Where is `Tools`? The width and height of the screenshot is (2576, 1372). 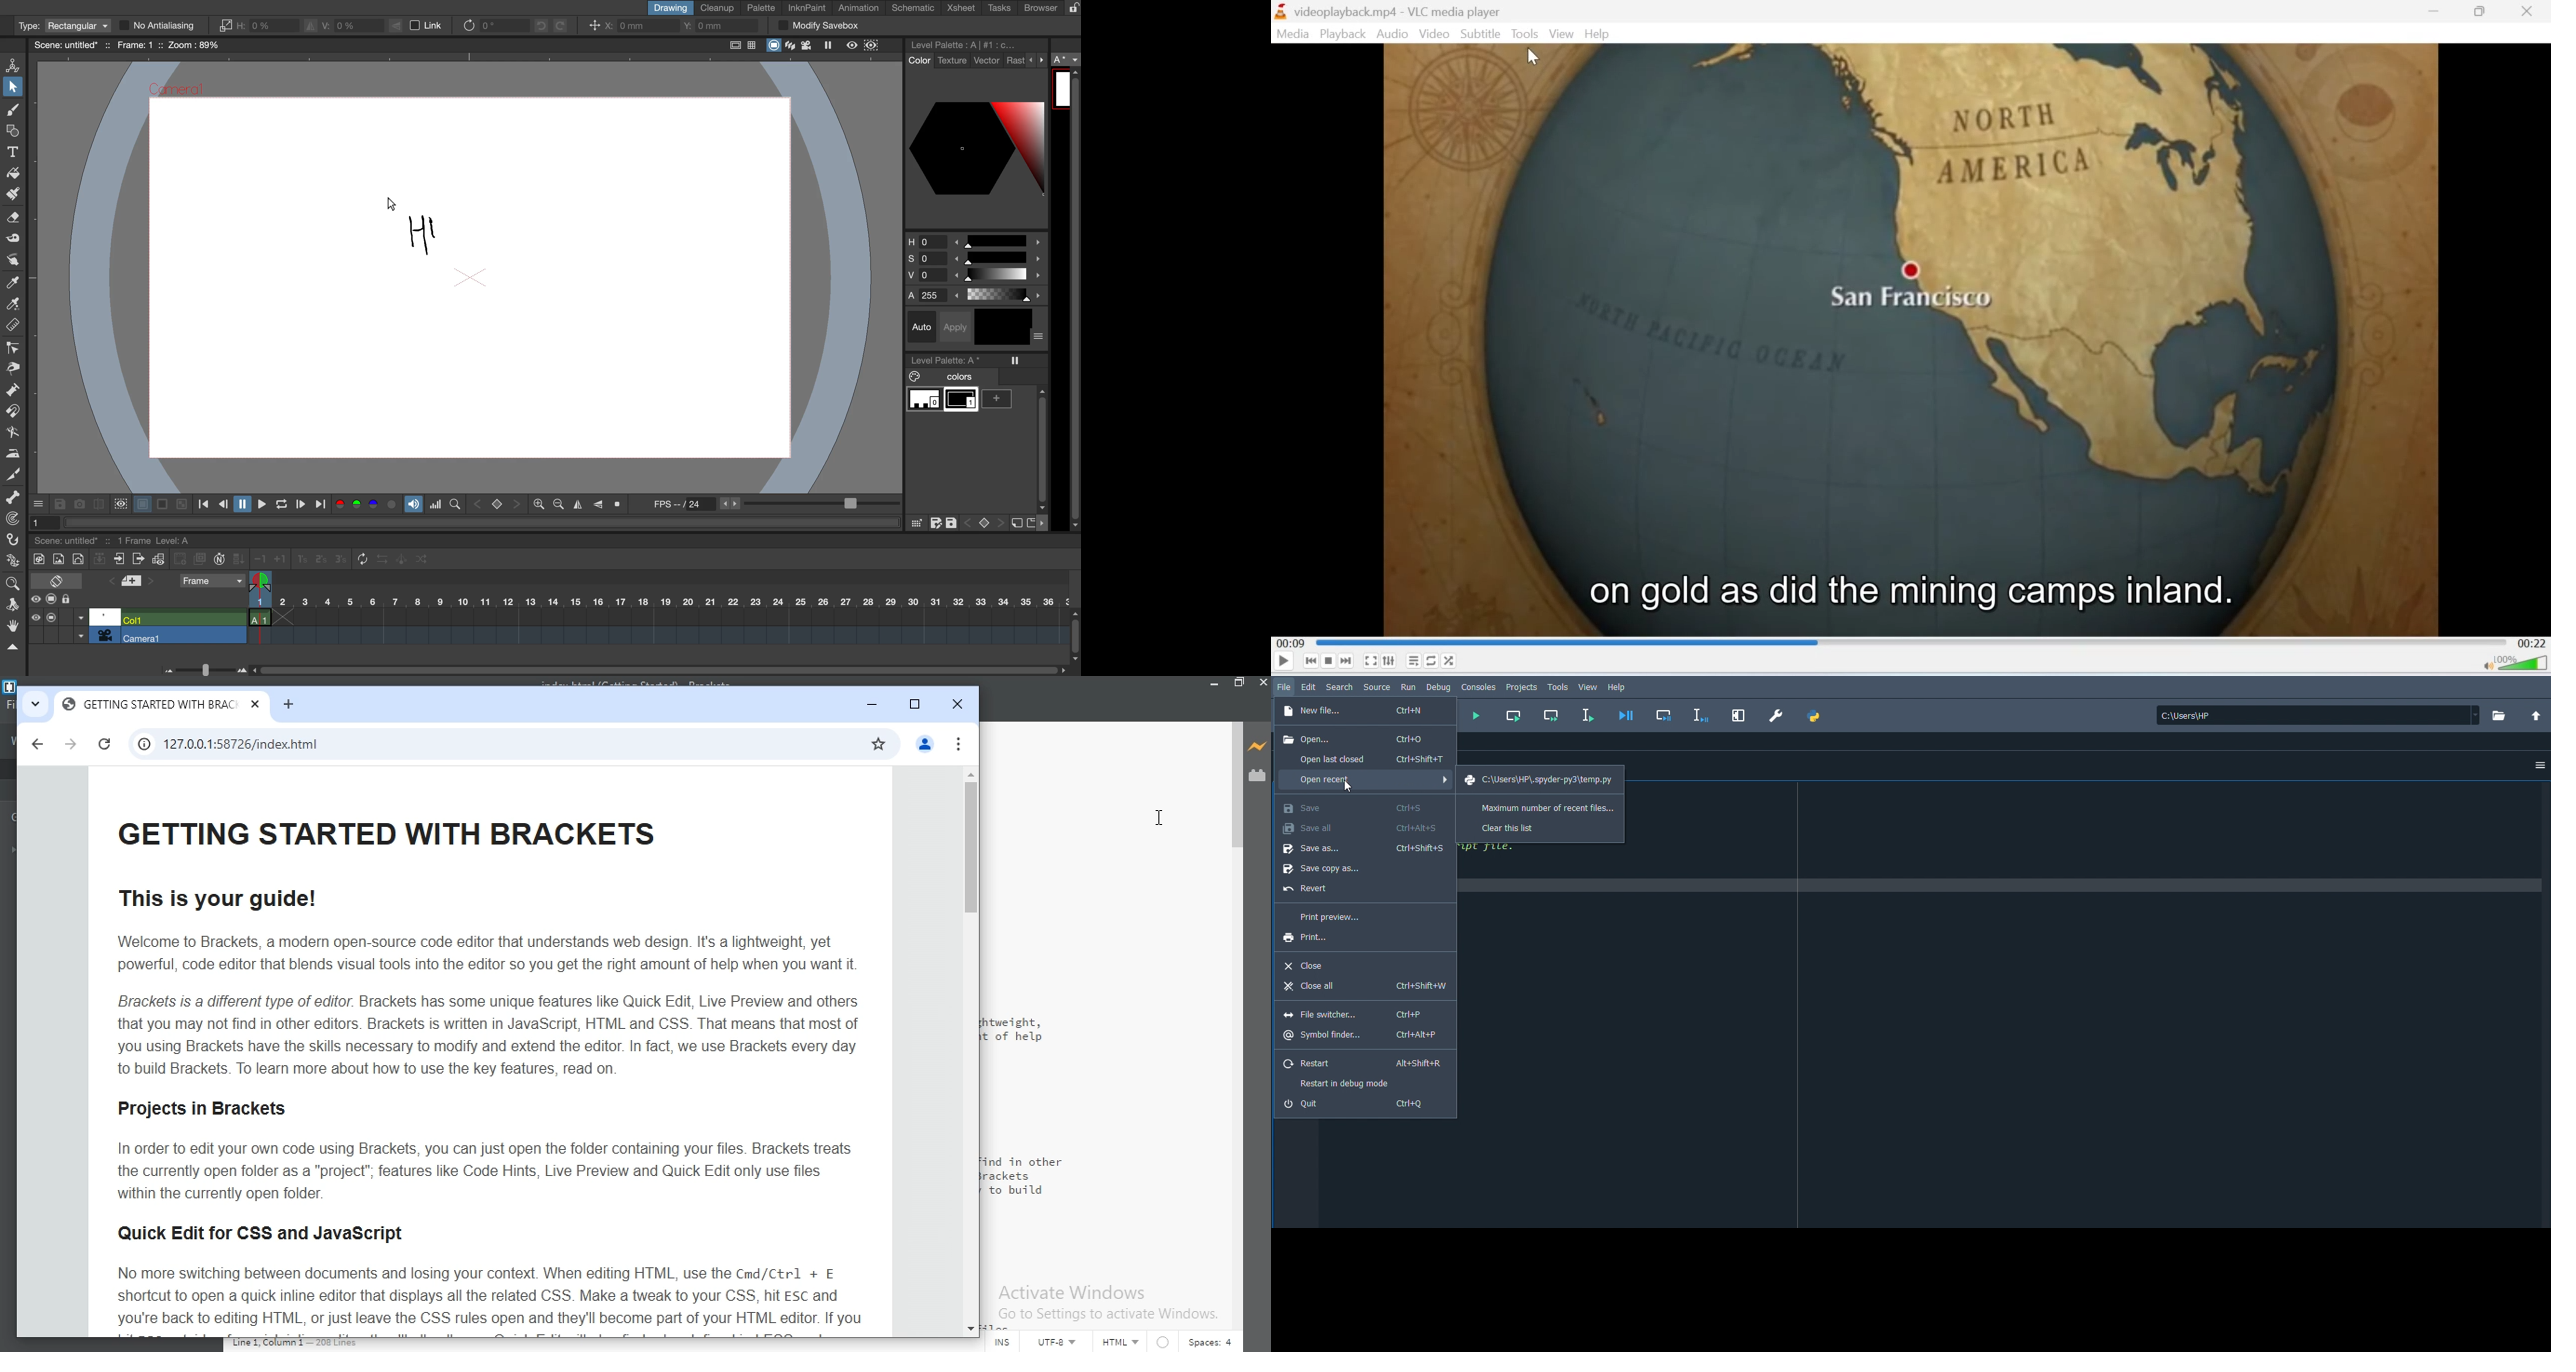
Tools is located at coordinates (1560, 686).